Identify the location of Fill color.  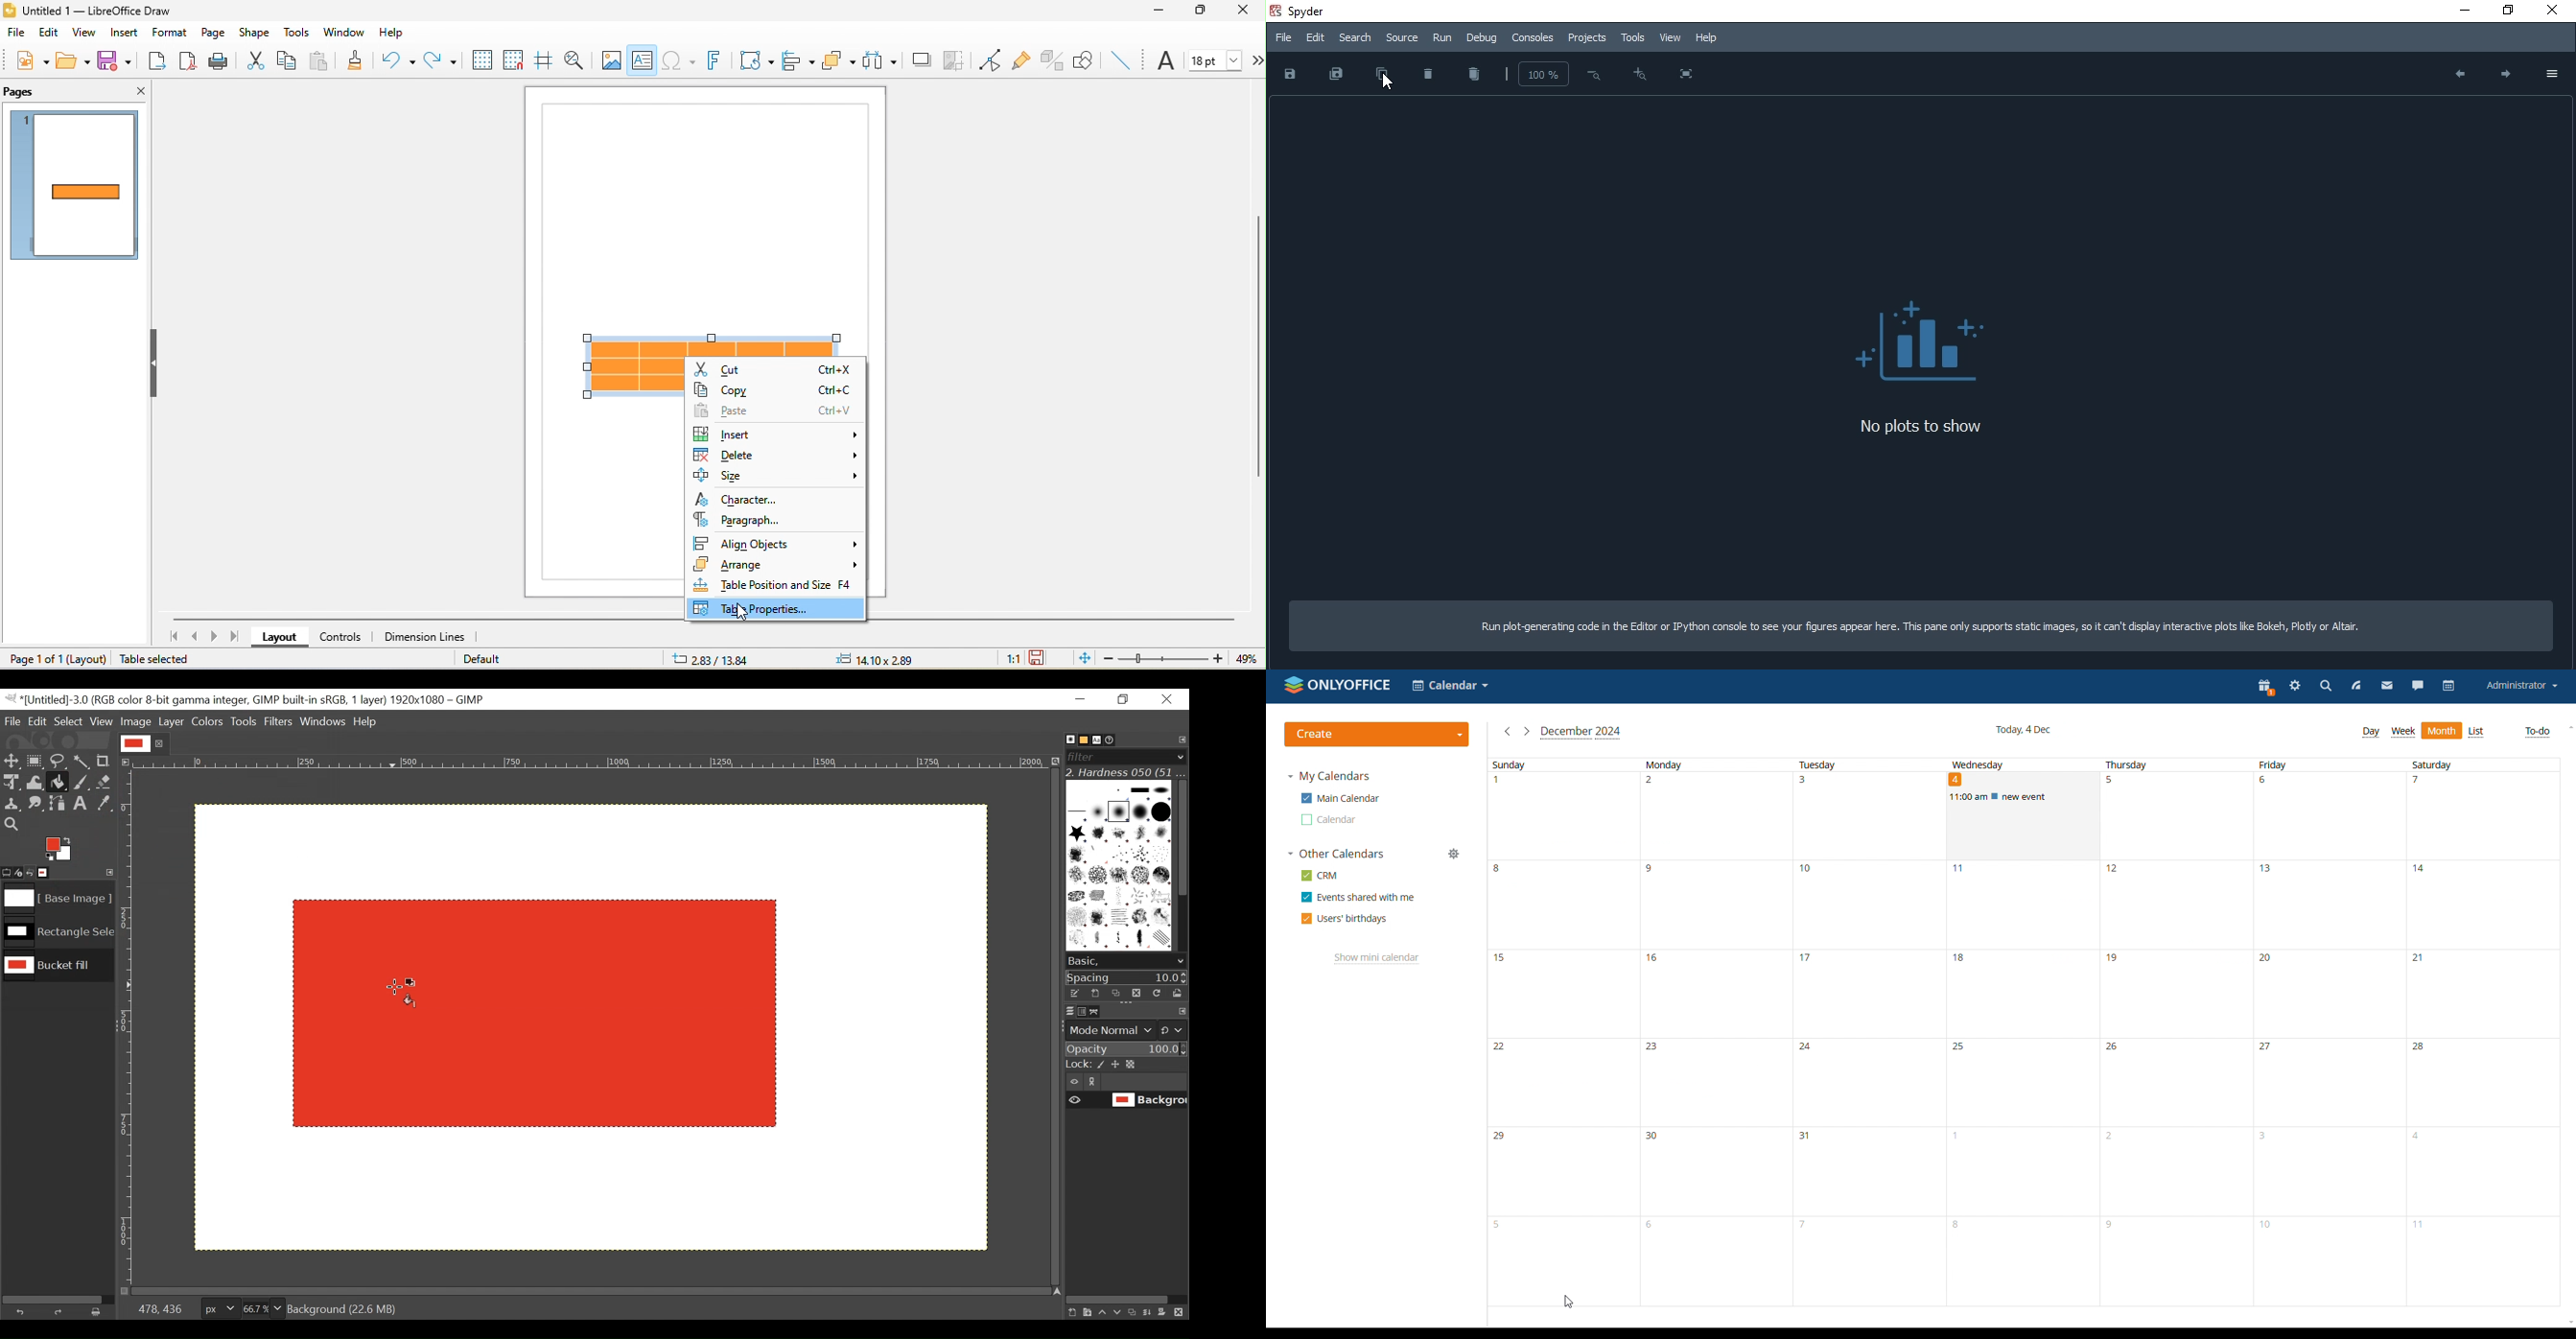
(410, 1002).